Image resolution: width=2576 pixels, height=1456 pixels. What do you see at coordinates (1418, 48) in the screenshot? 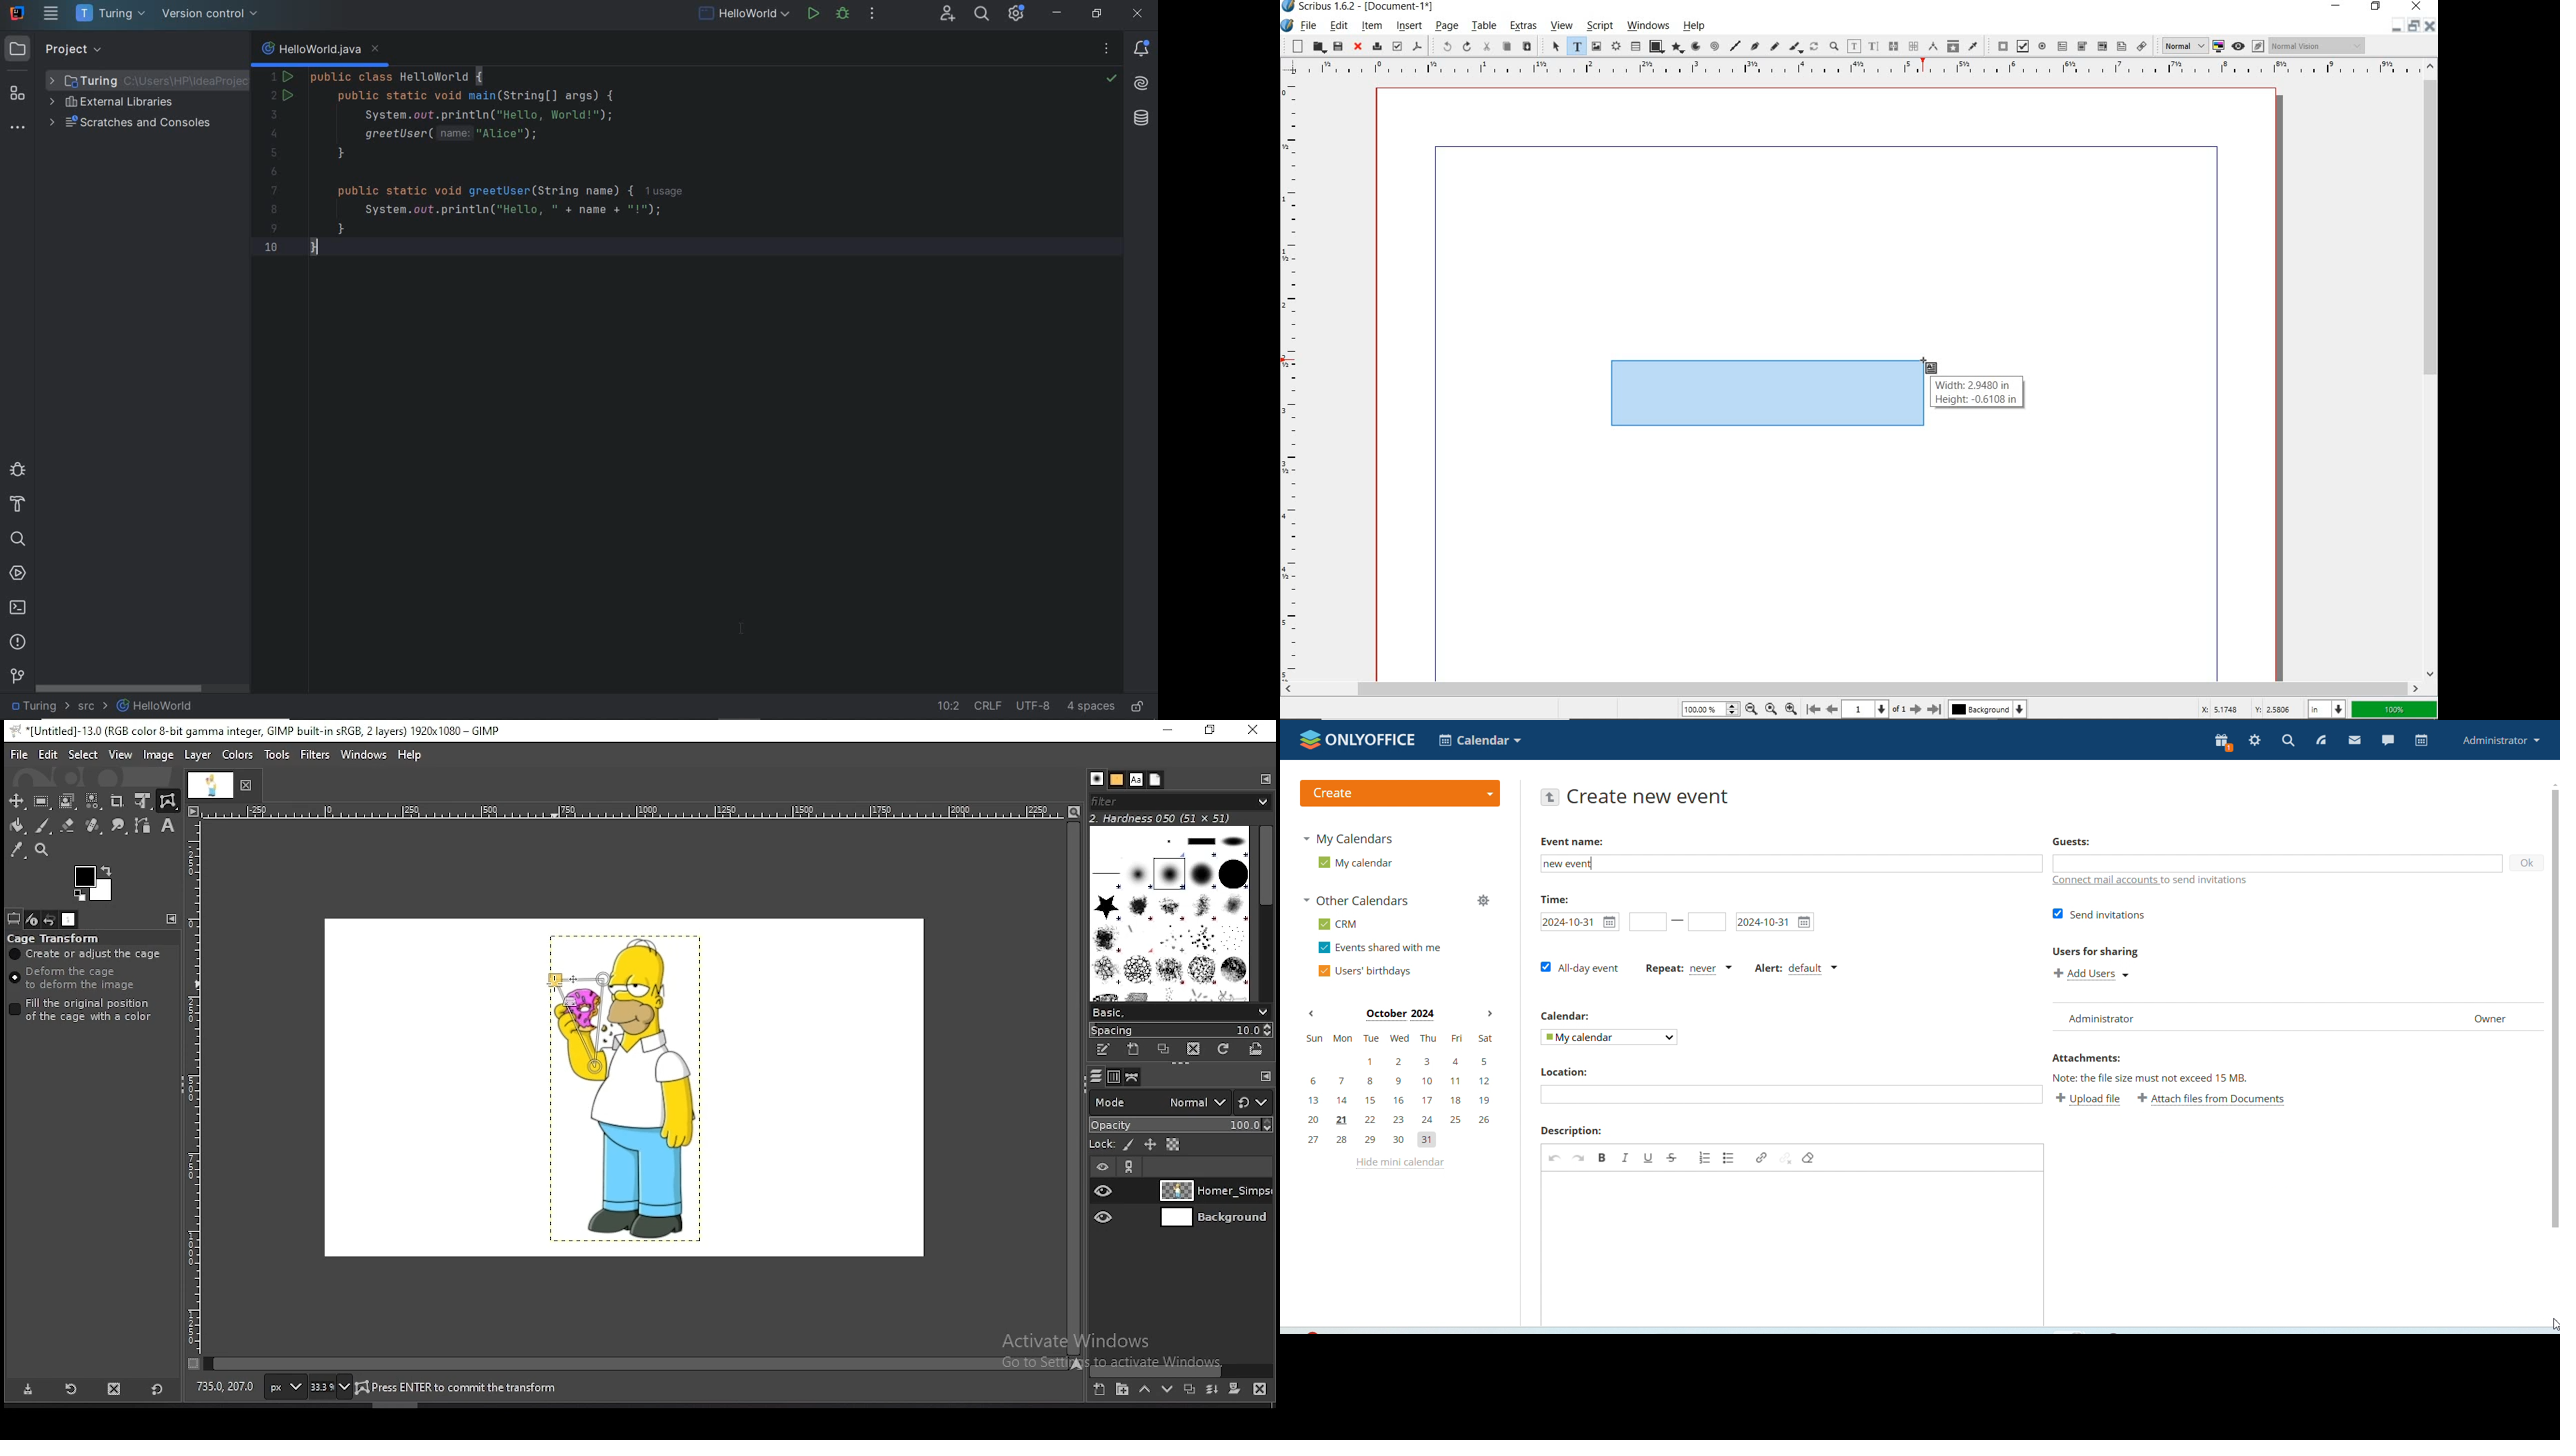
I see `save as pdf` at bounding box center [1418, 48].